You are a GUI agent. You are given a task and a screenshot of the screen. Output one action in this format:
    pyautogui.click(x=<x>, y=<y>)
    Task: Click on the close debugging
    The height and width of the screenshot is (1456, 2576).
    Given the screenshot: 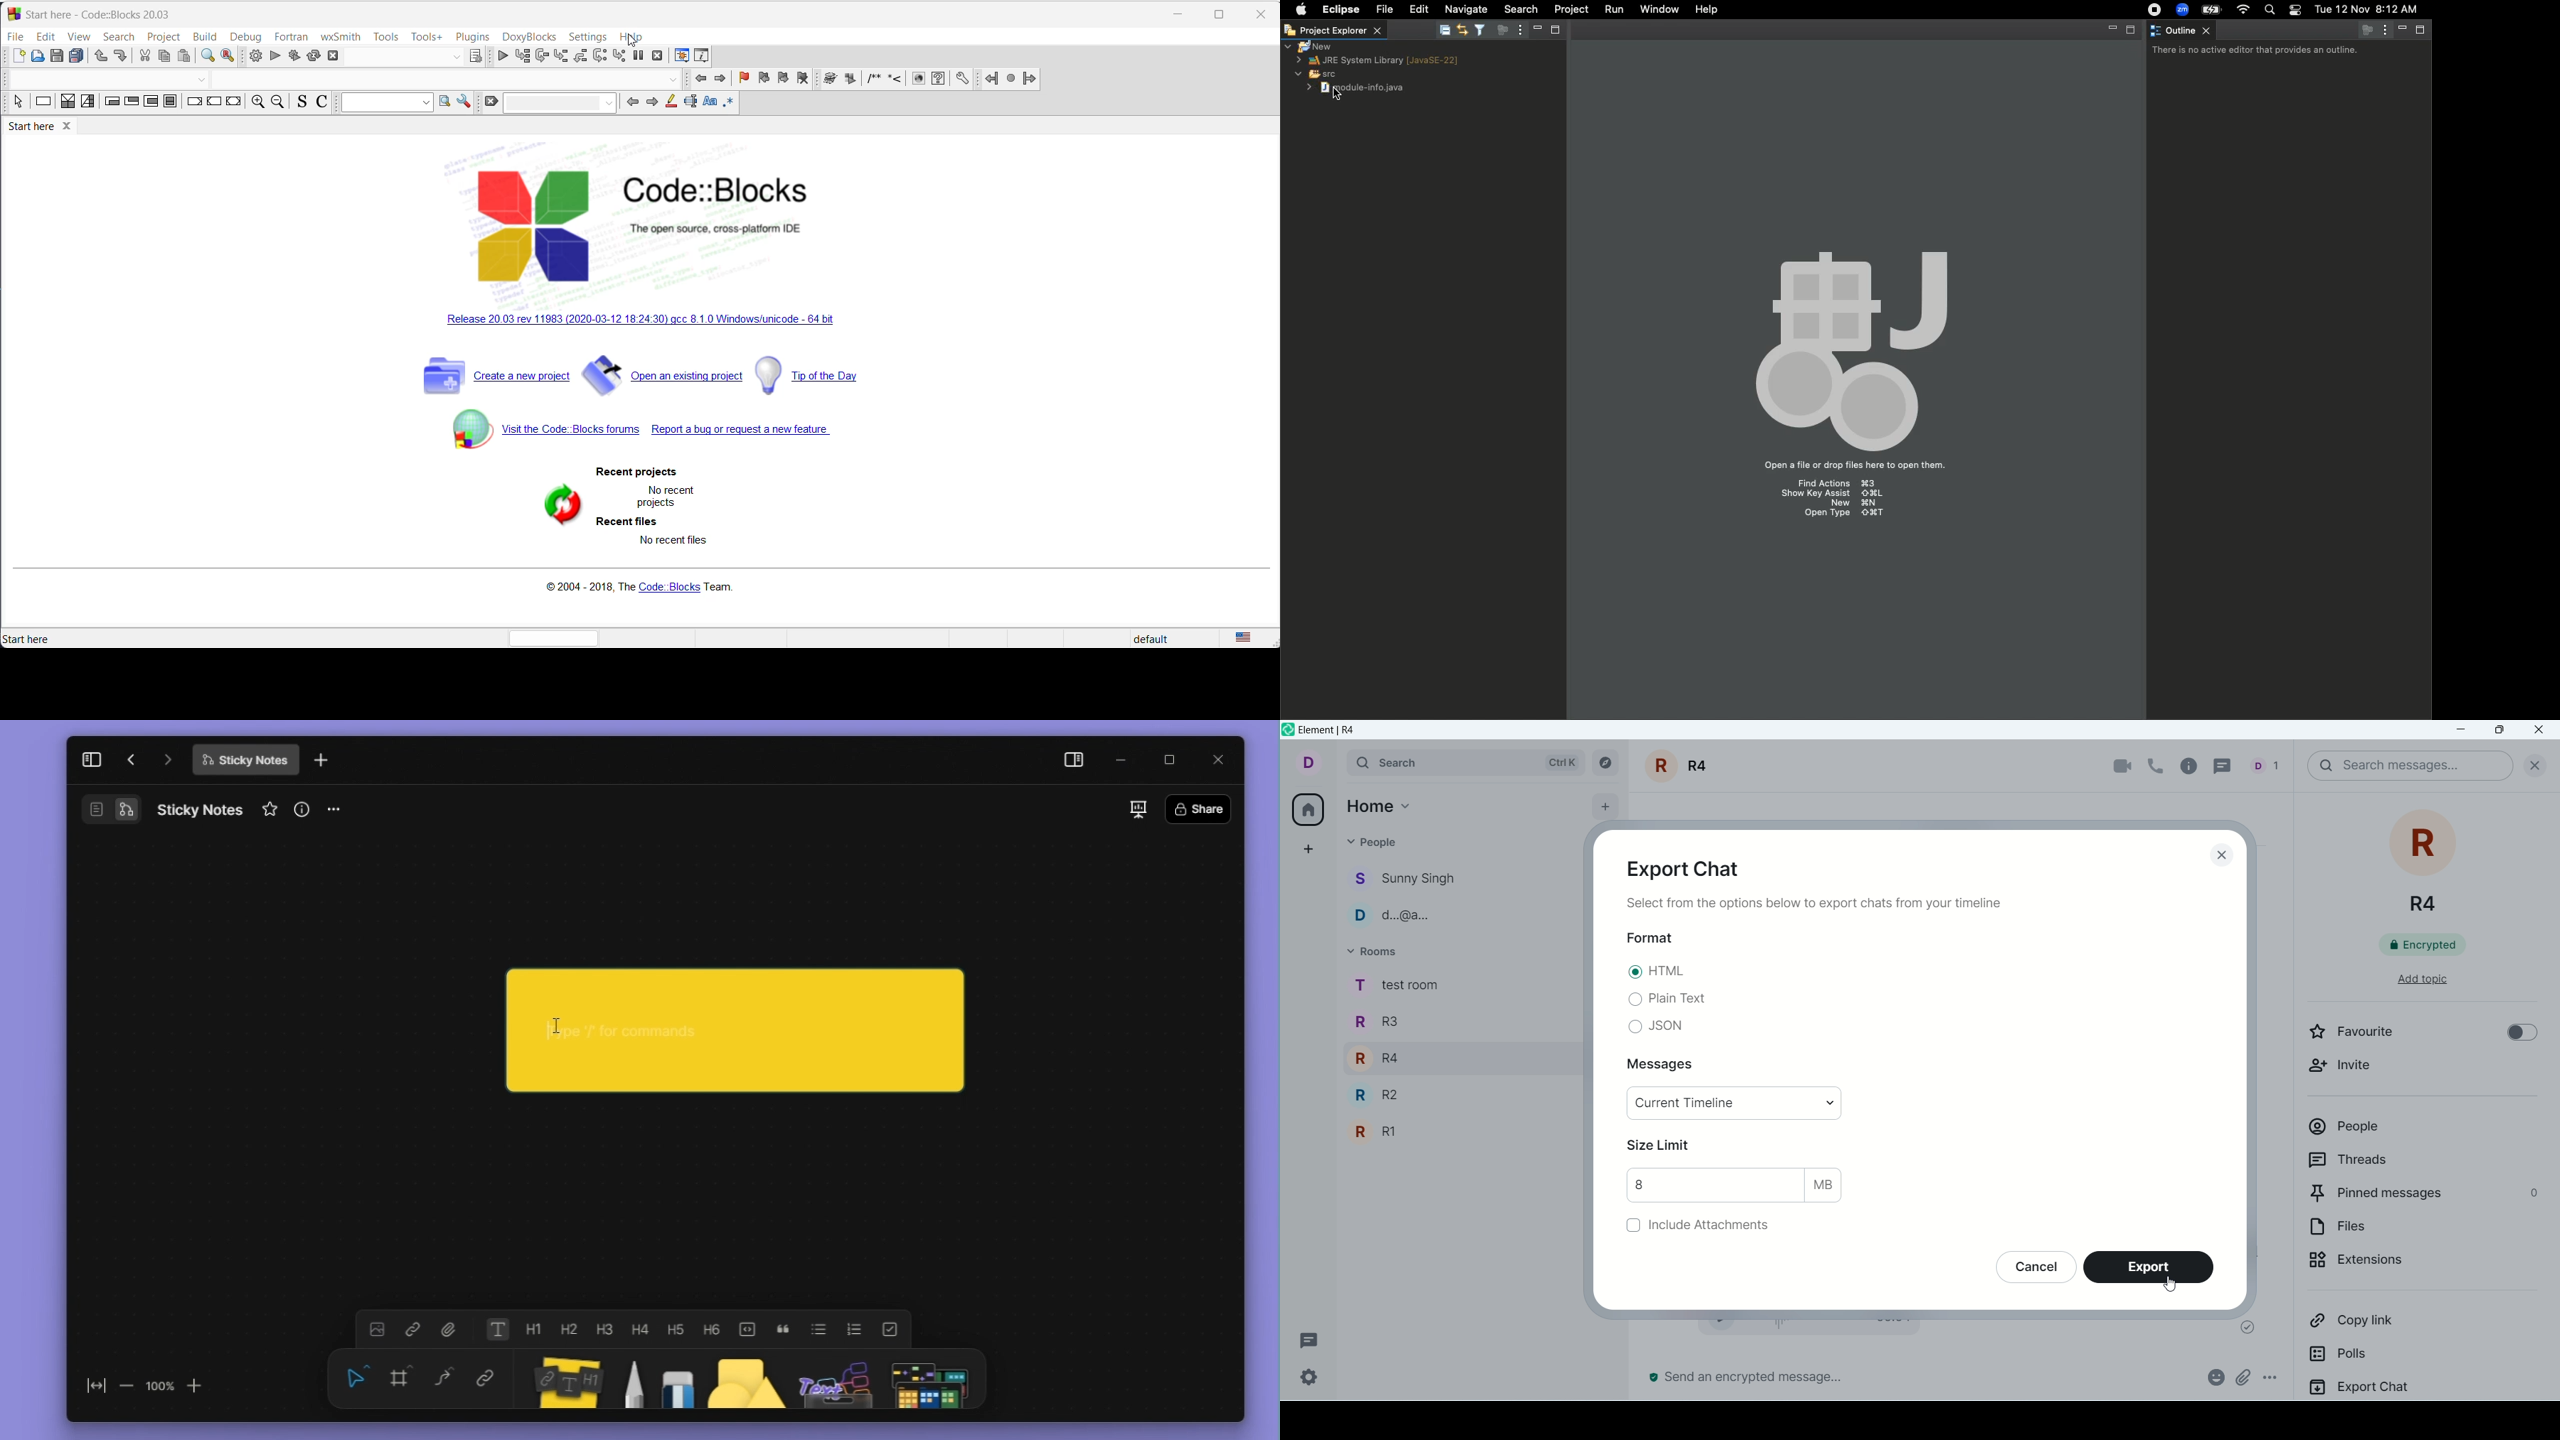 What is the action you would take?
    pyautogui.click(x=656, y=55)
    